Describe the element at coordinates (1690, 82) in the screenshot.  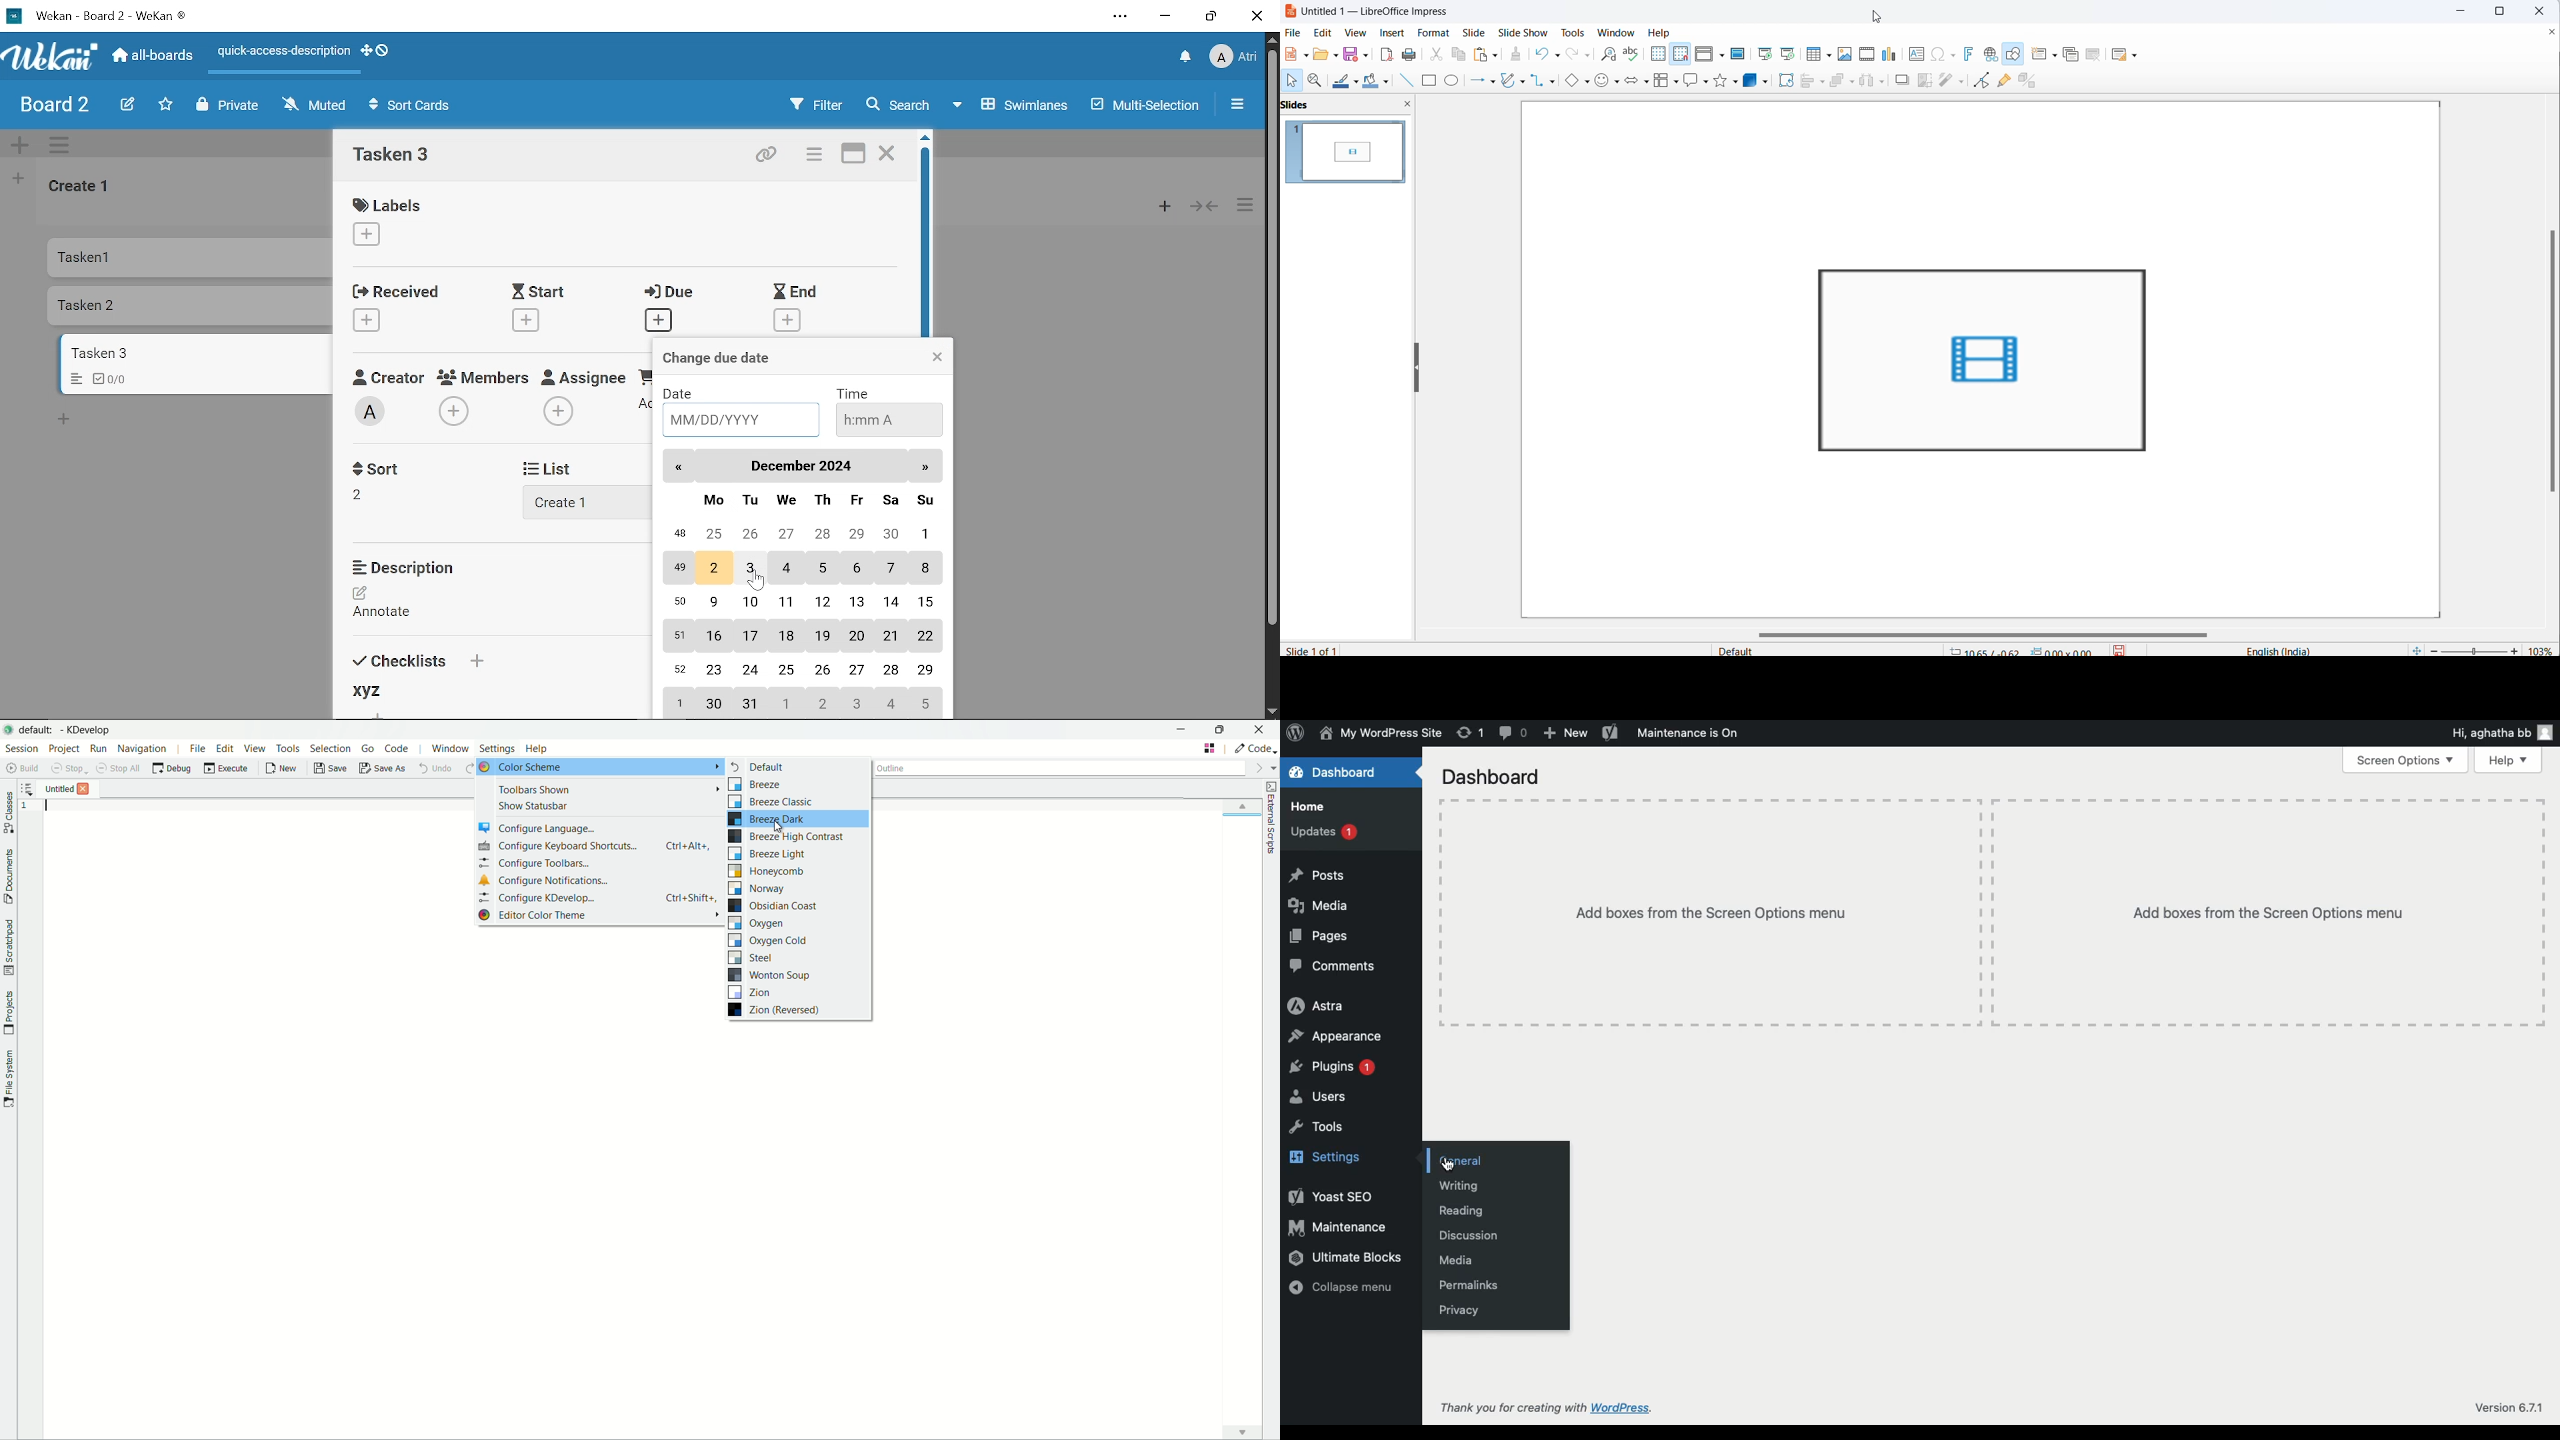
I see `callout shapes` at that location.